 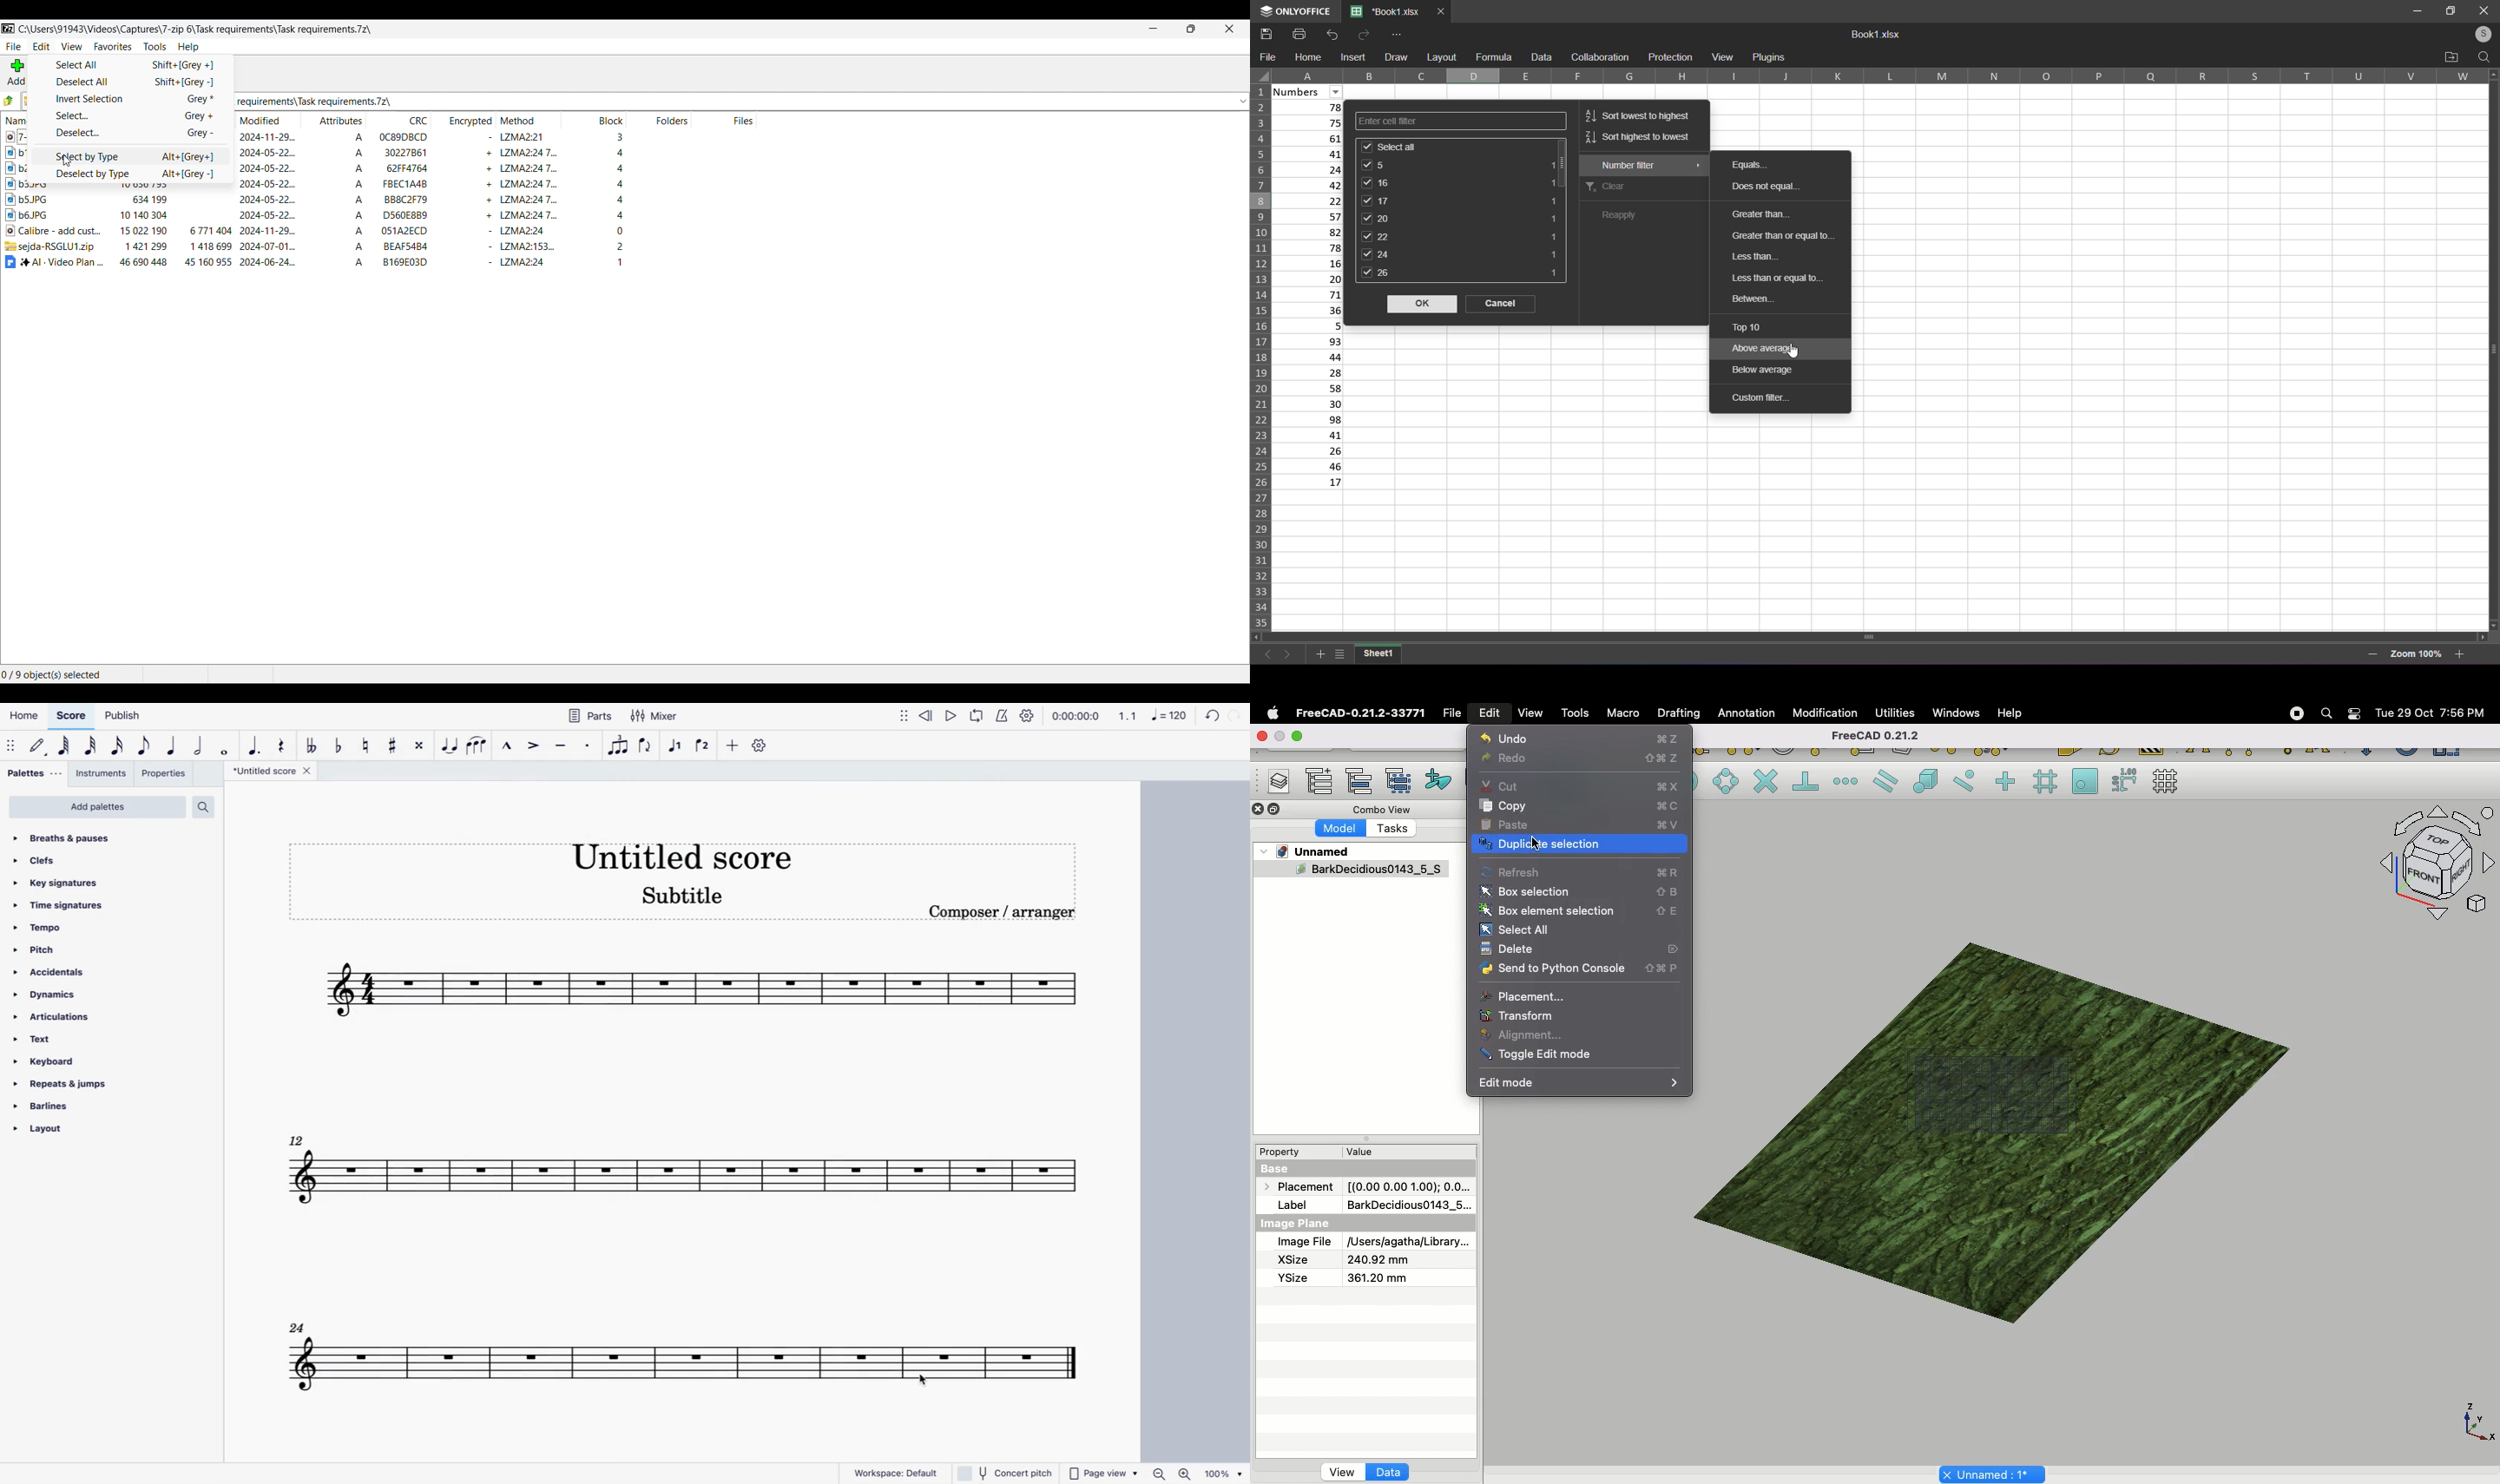 What do you see at coordinates (1323, 783) in the screenshot?
I see `Add new named group` at bounding box center [1323, 783].